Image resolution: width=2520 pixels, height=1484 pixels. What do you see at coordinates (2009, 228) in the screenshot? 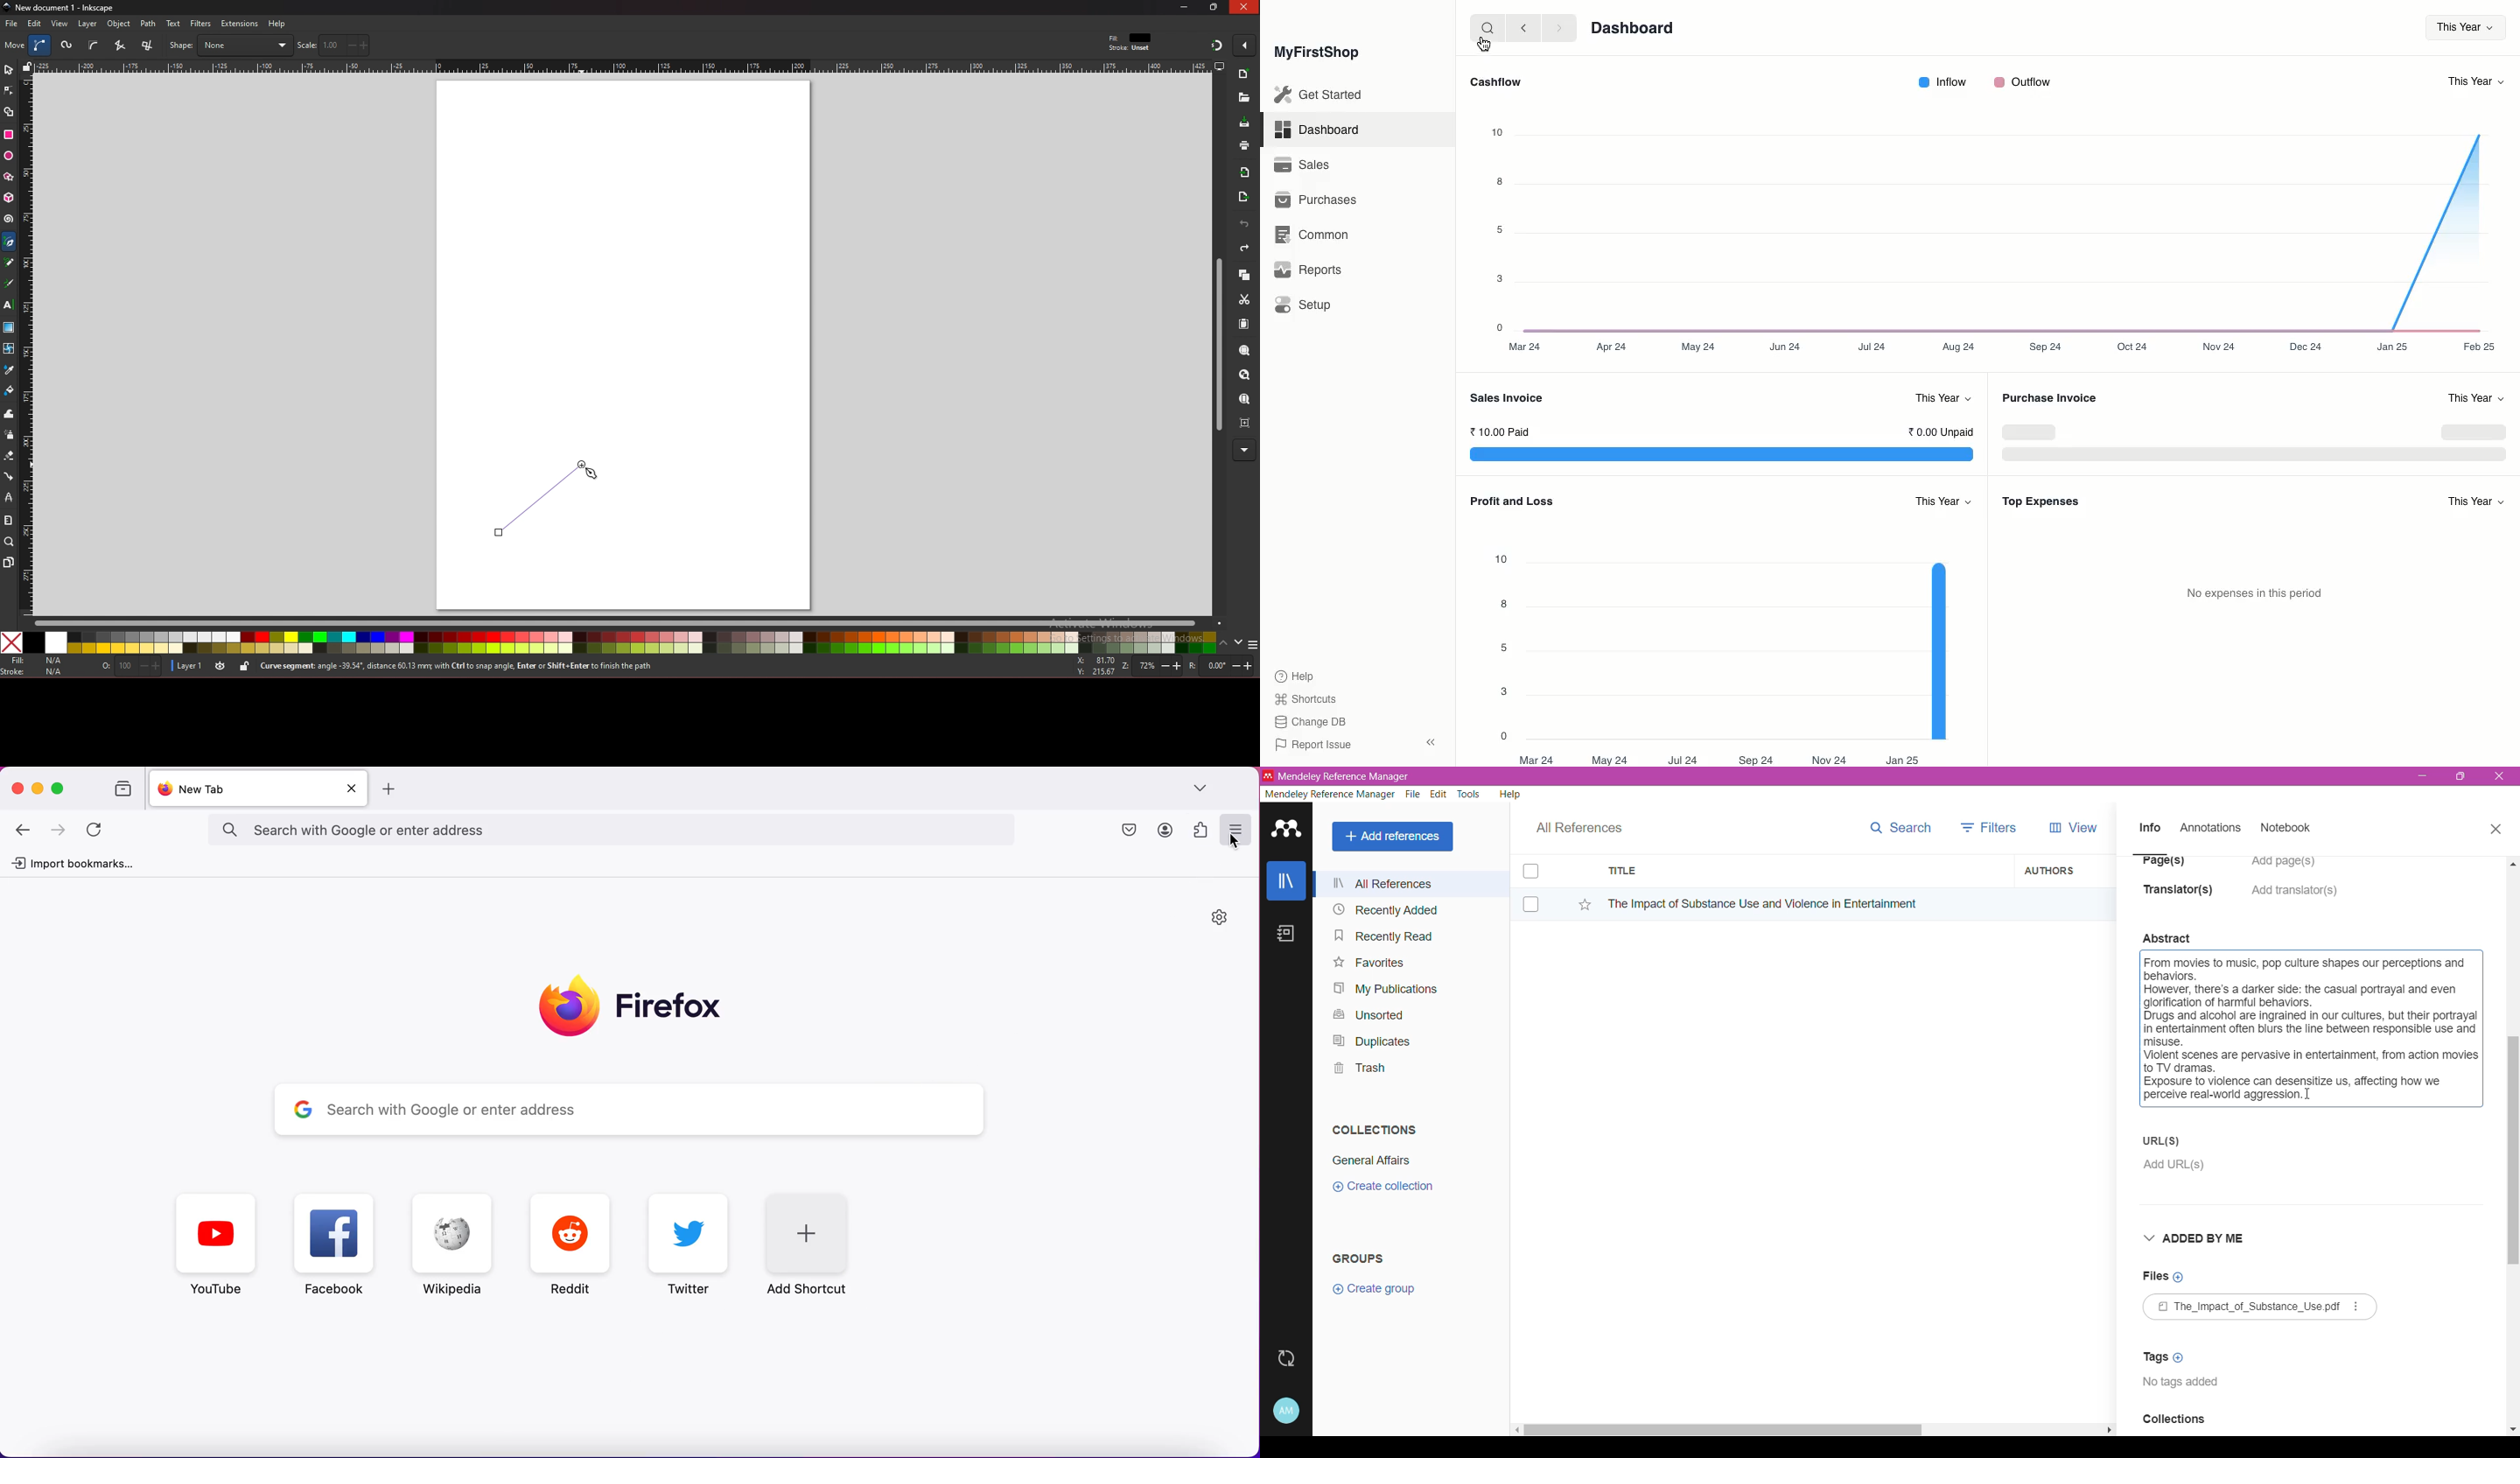
I see `graph` at bounding box center [2009, 228].